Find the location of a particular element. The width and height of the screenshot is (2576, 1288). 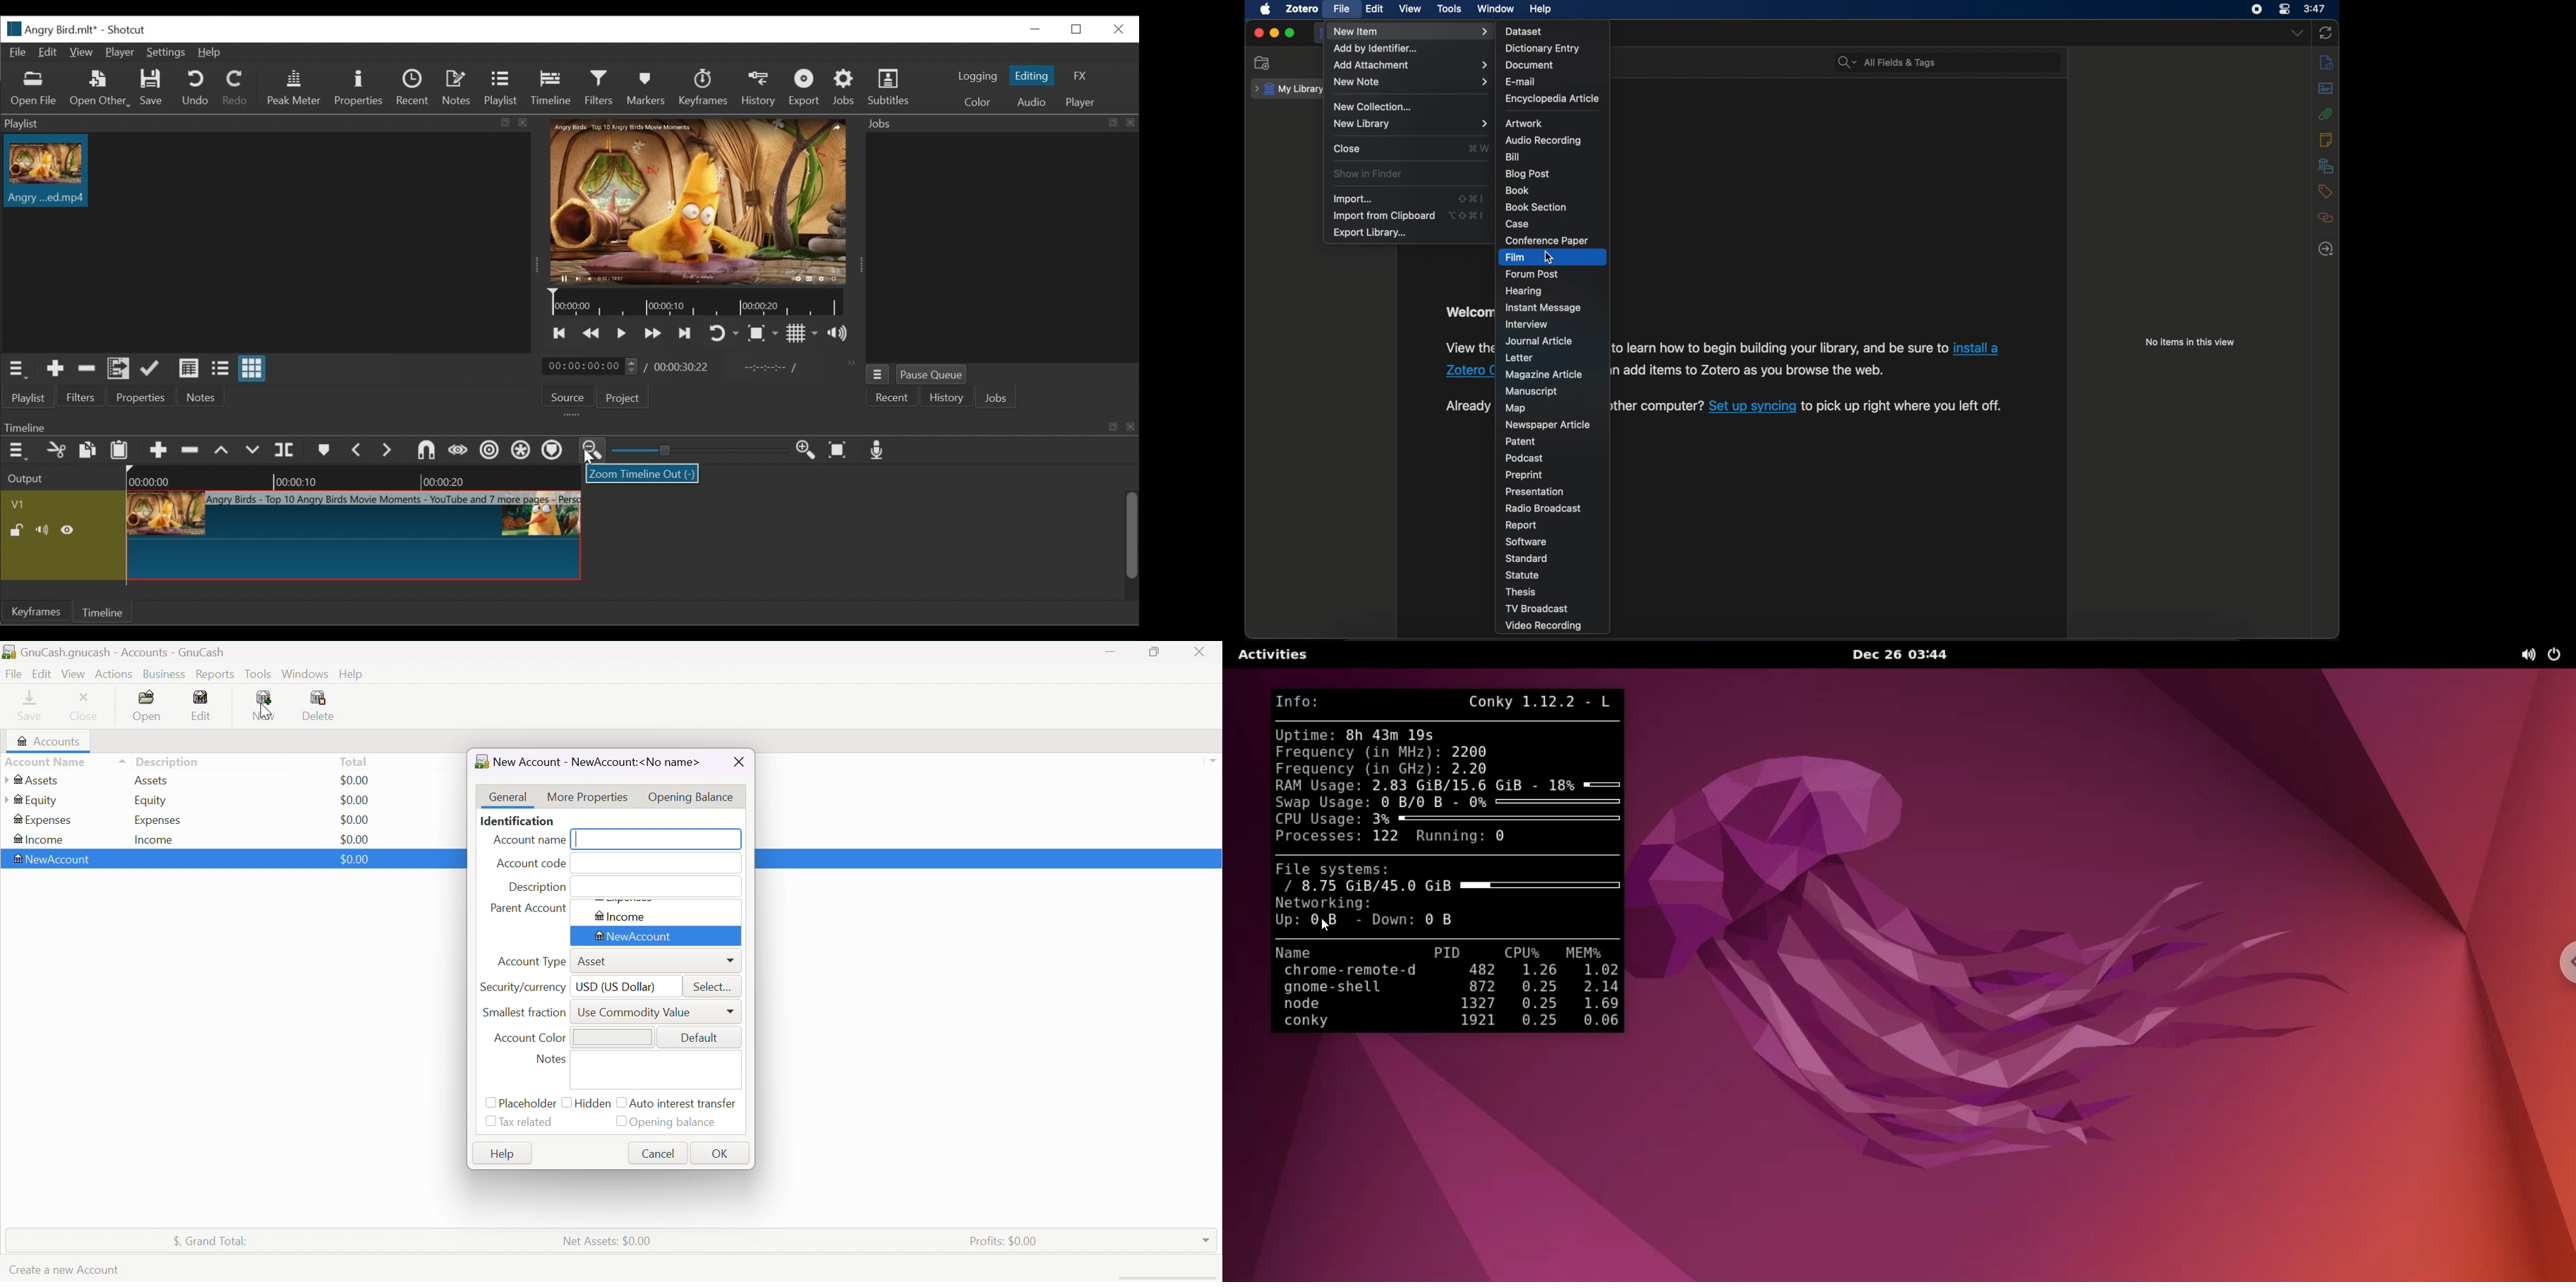

locate is located at coordinates (2327, 249).